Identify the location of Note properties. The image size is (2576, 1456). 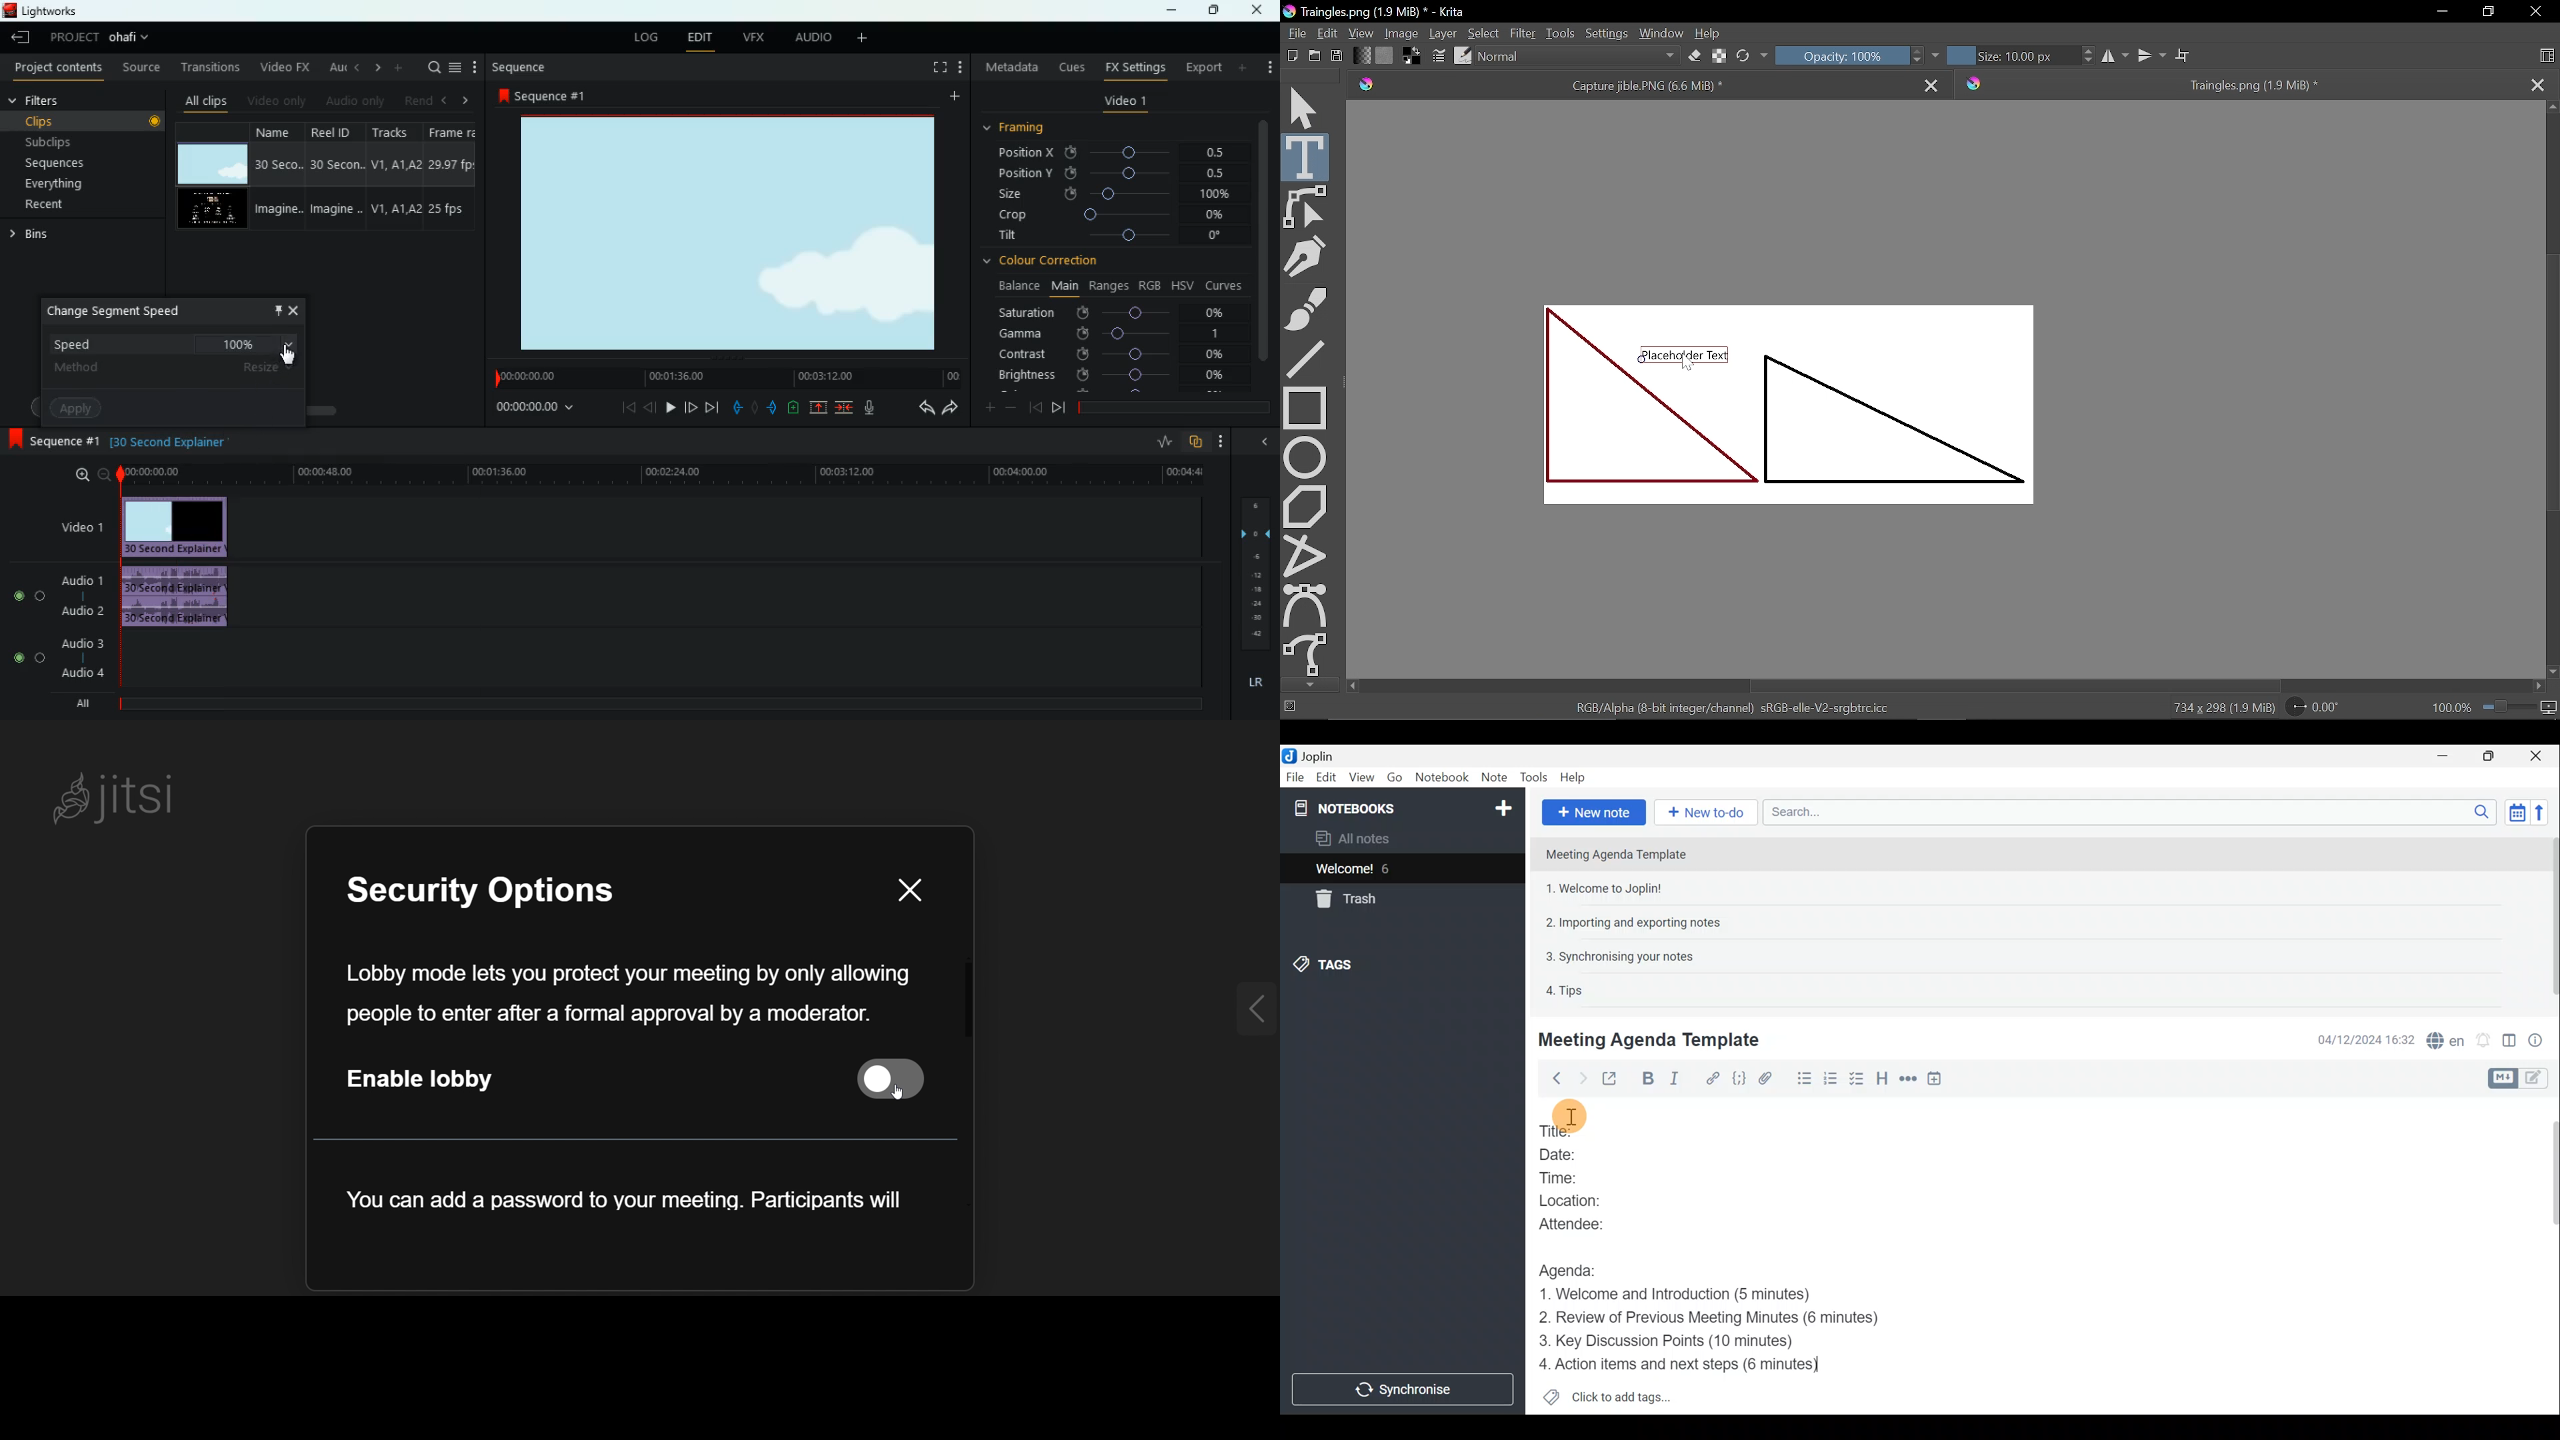
(2540, 1039).